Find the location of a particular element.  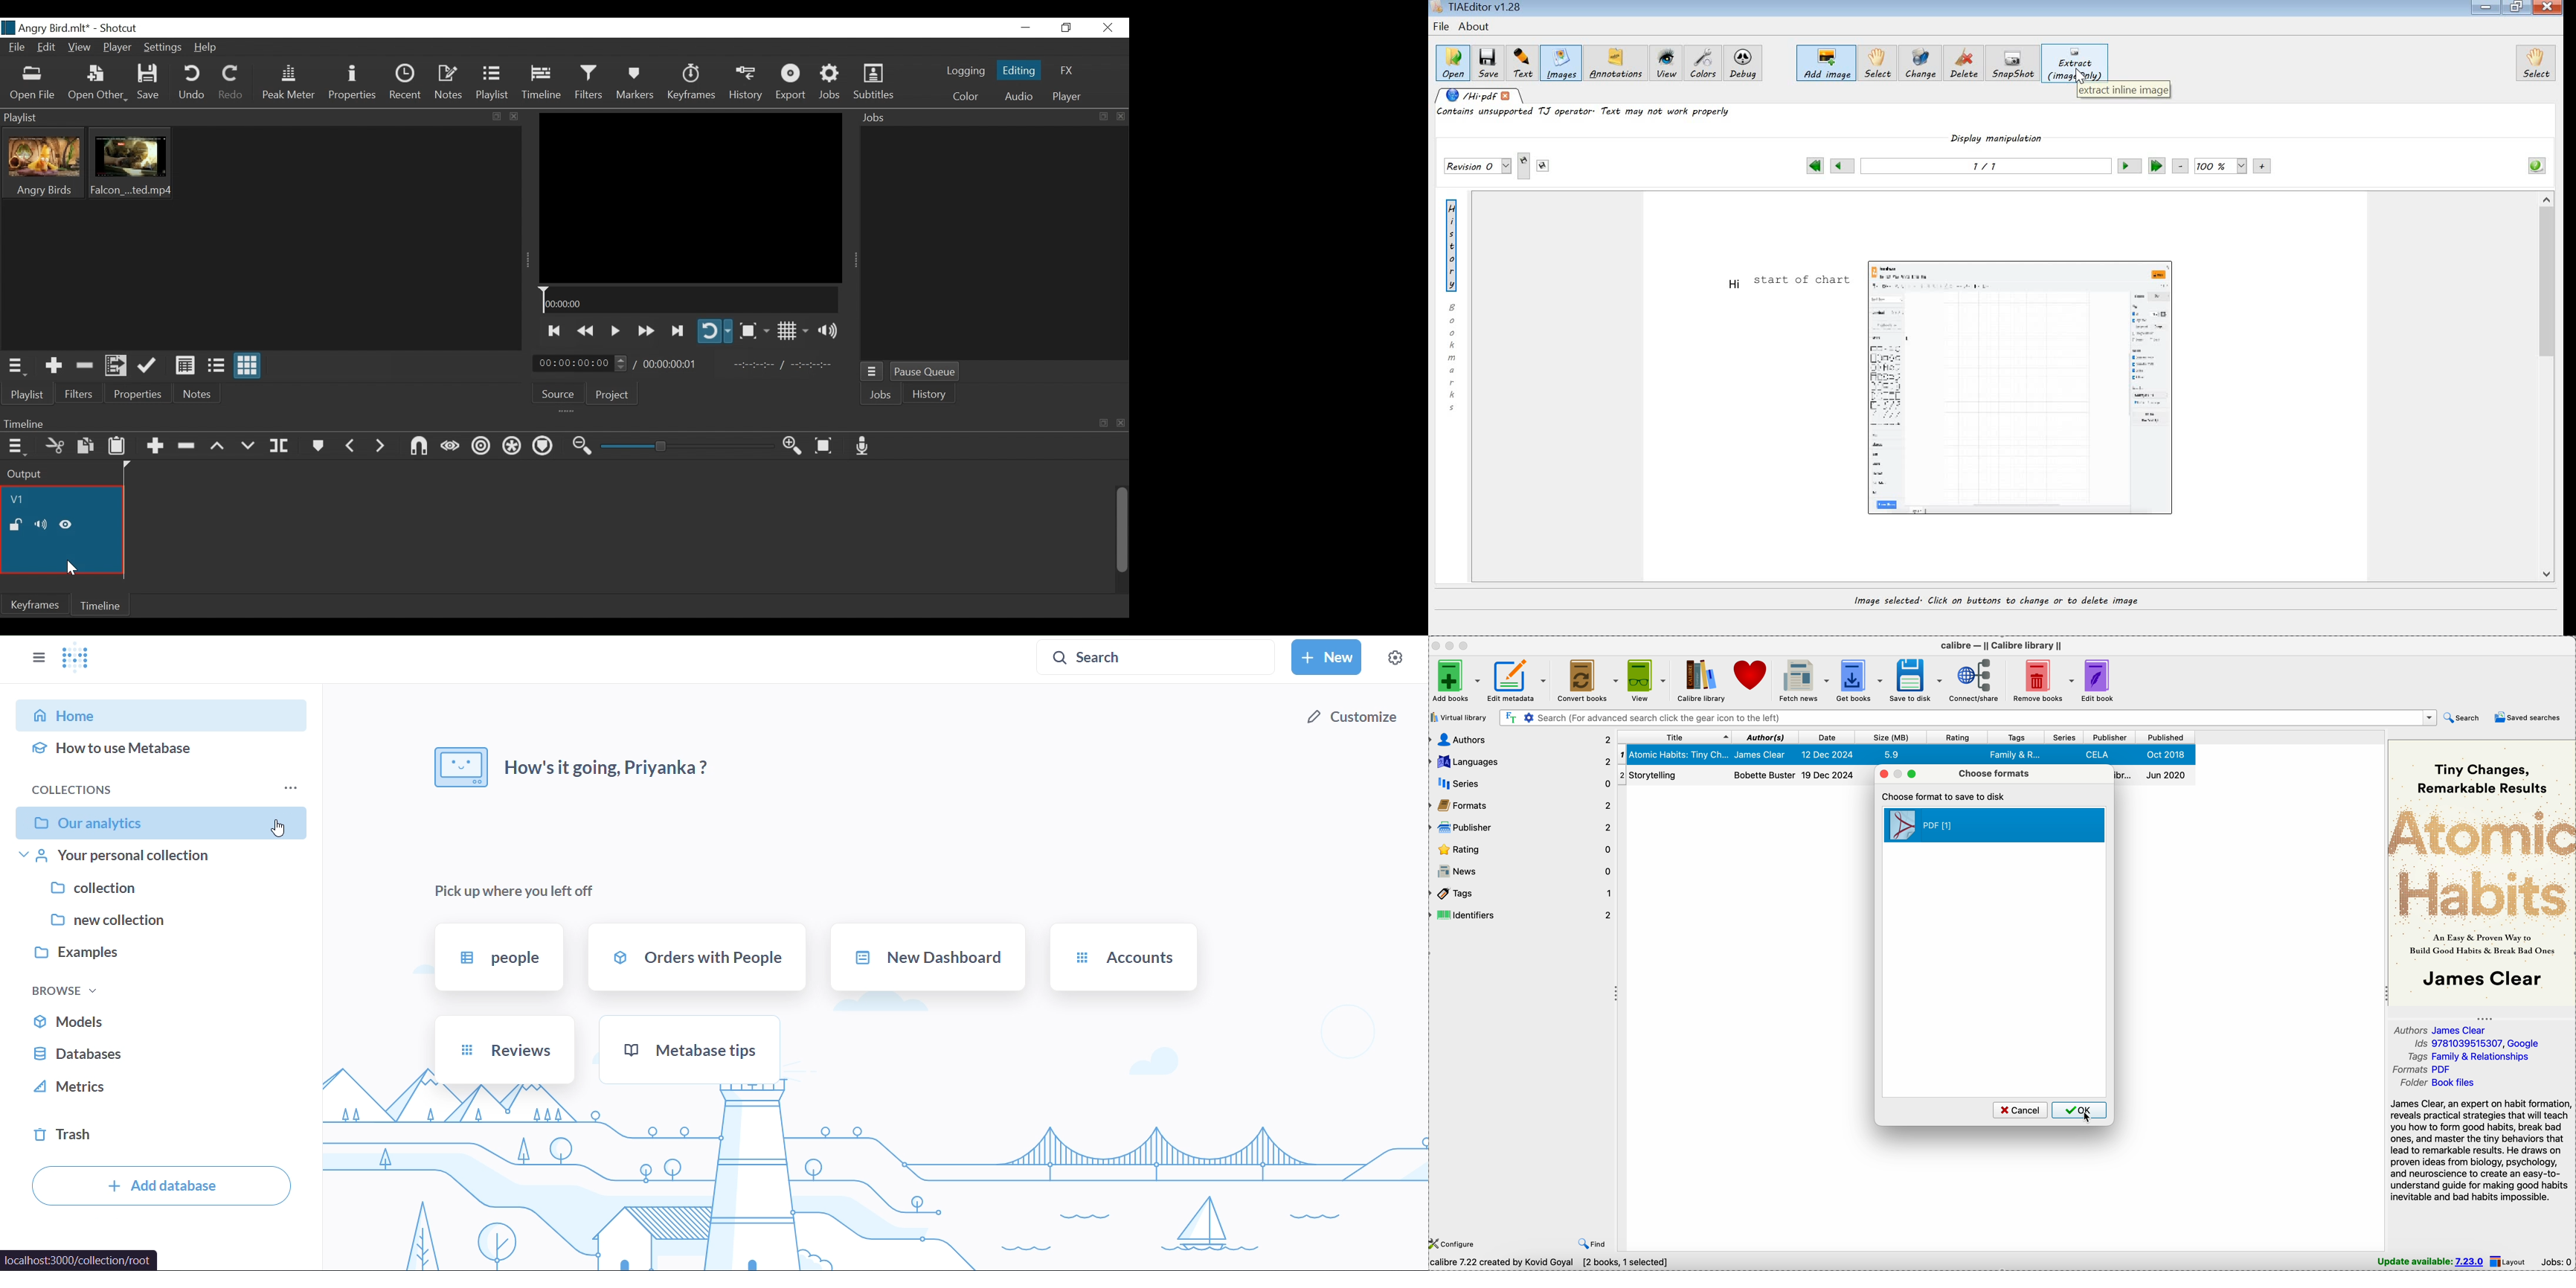

 is located at coordinates (589, 84).